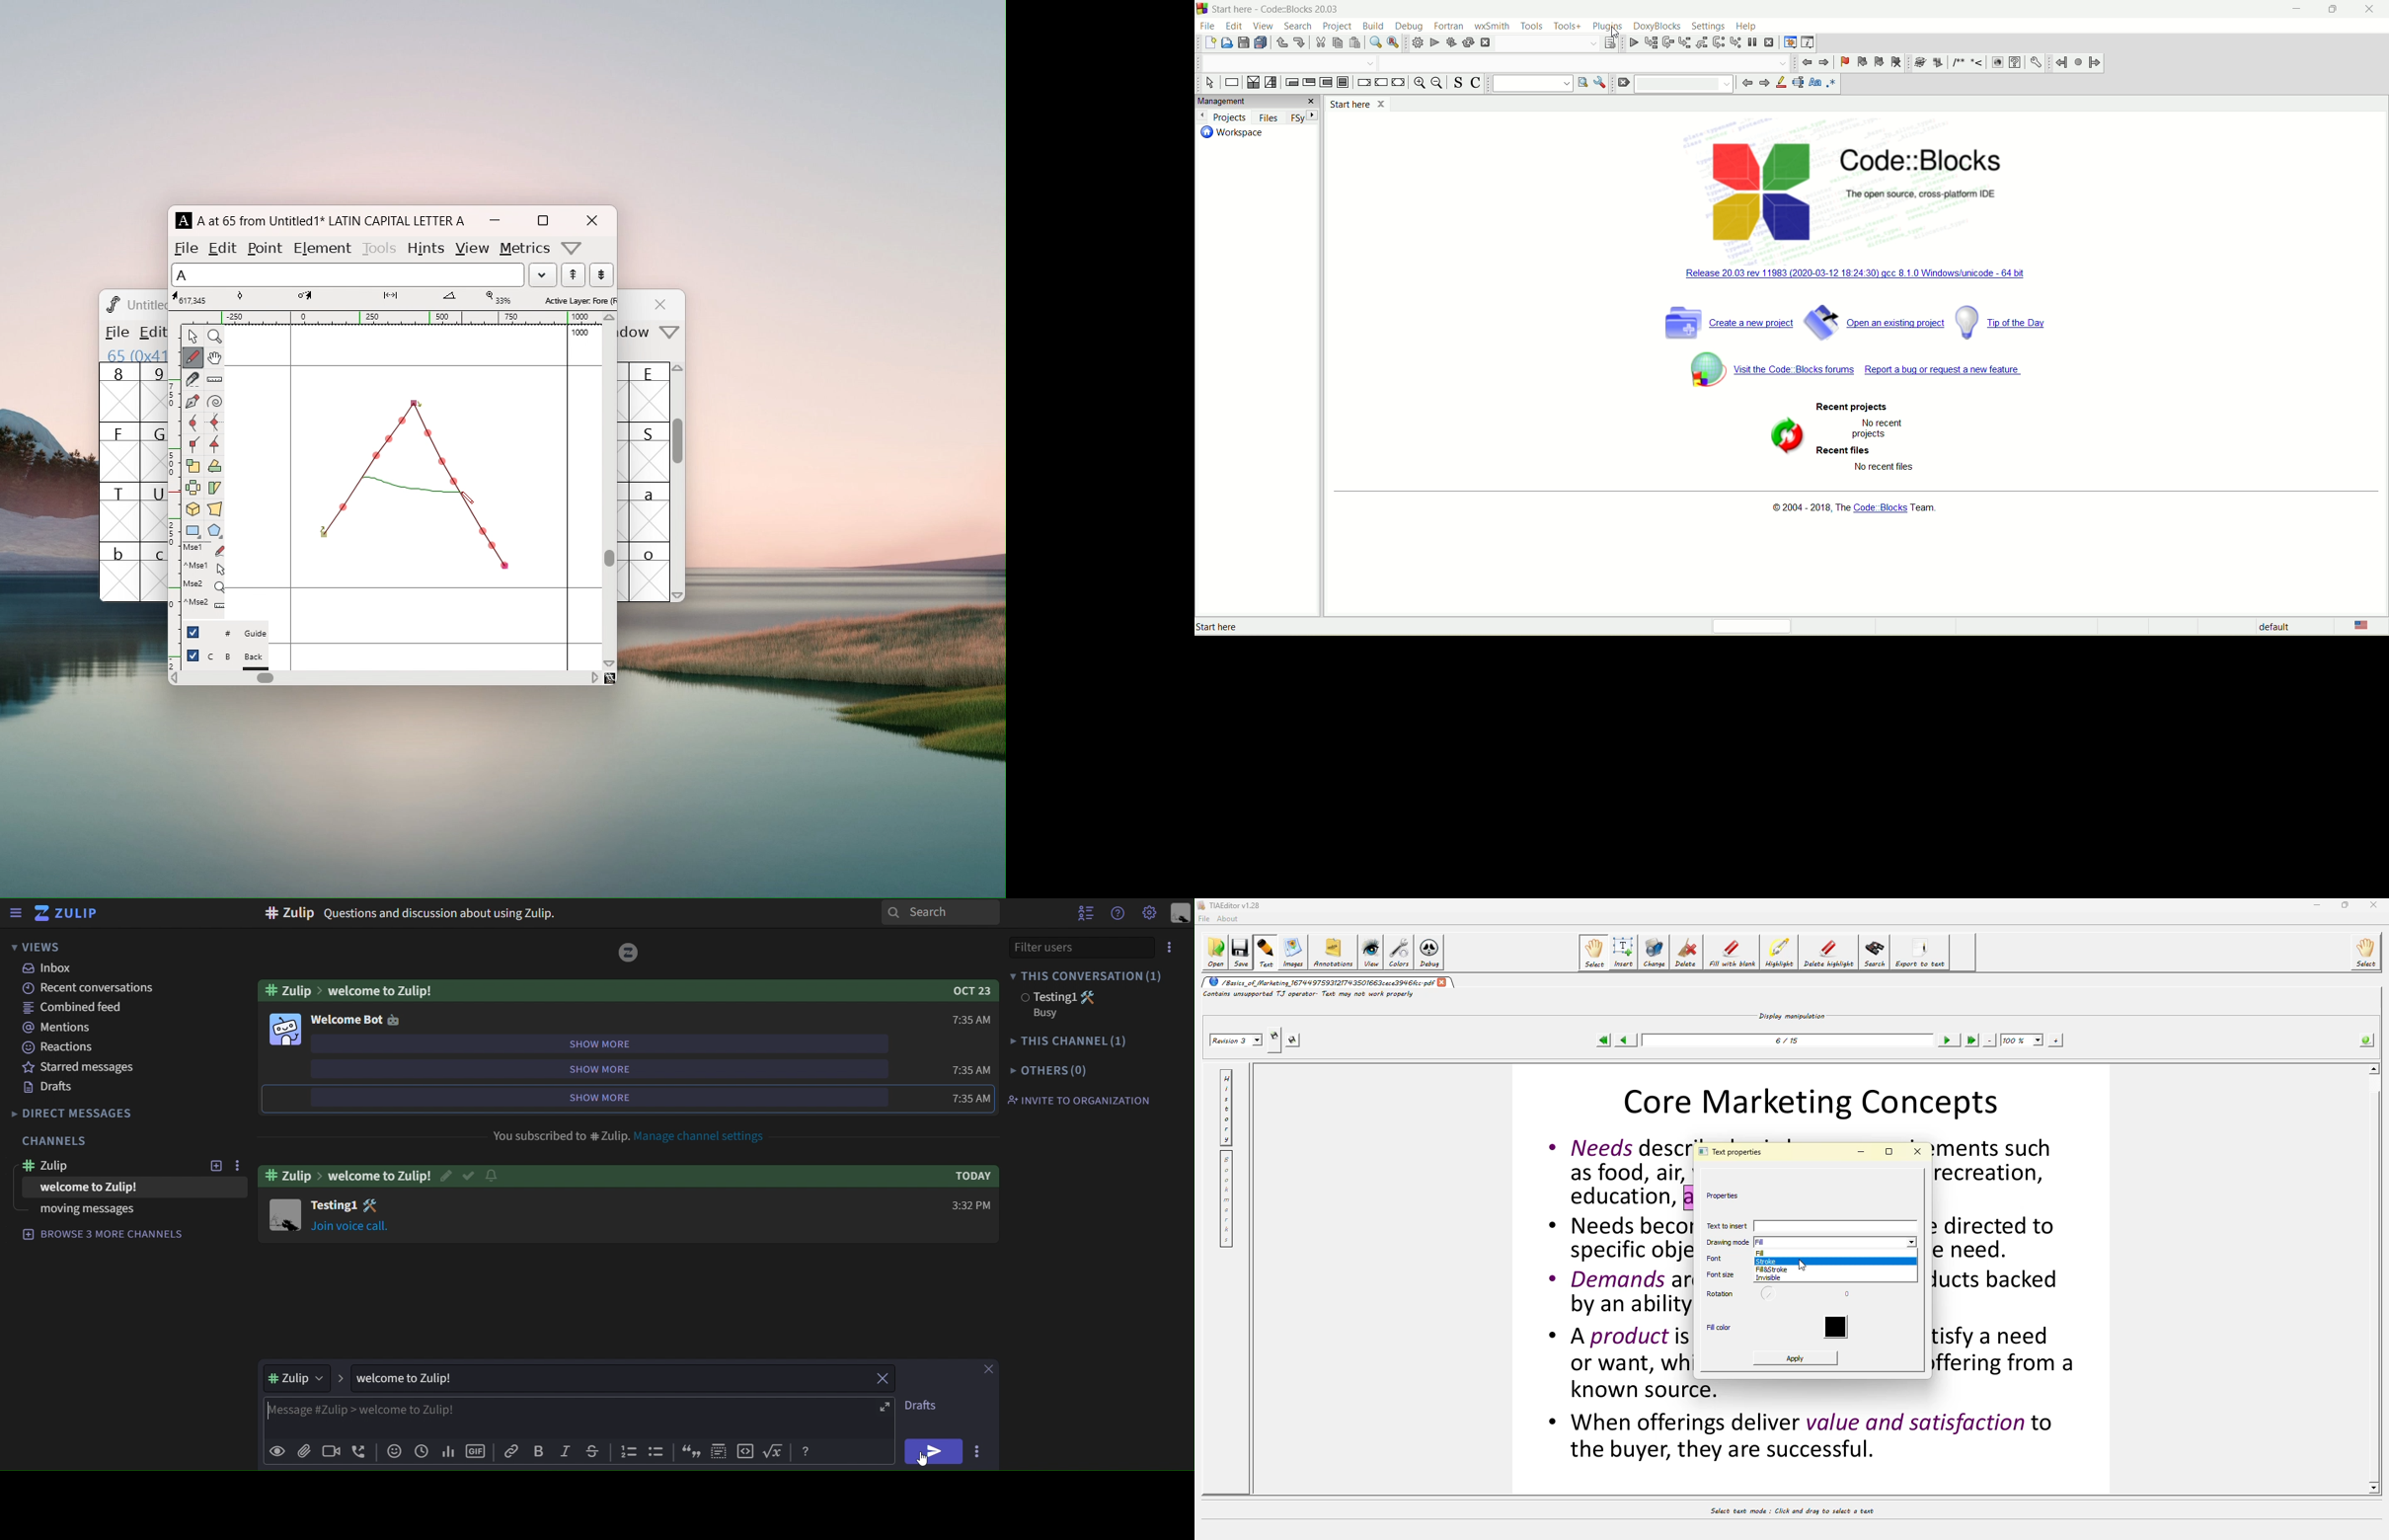 The width and height of the screenshot is (2408, 1540). I want to click on angle, so click(457, 298).